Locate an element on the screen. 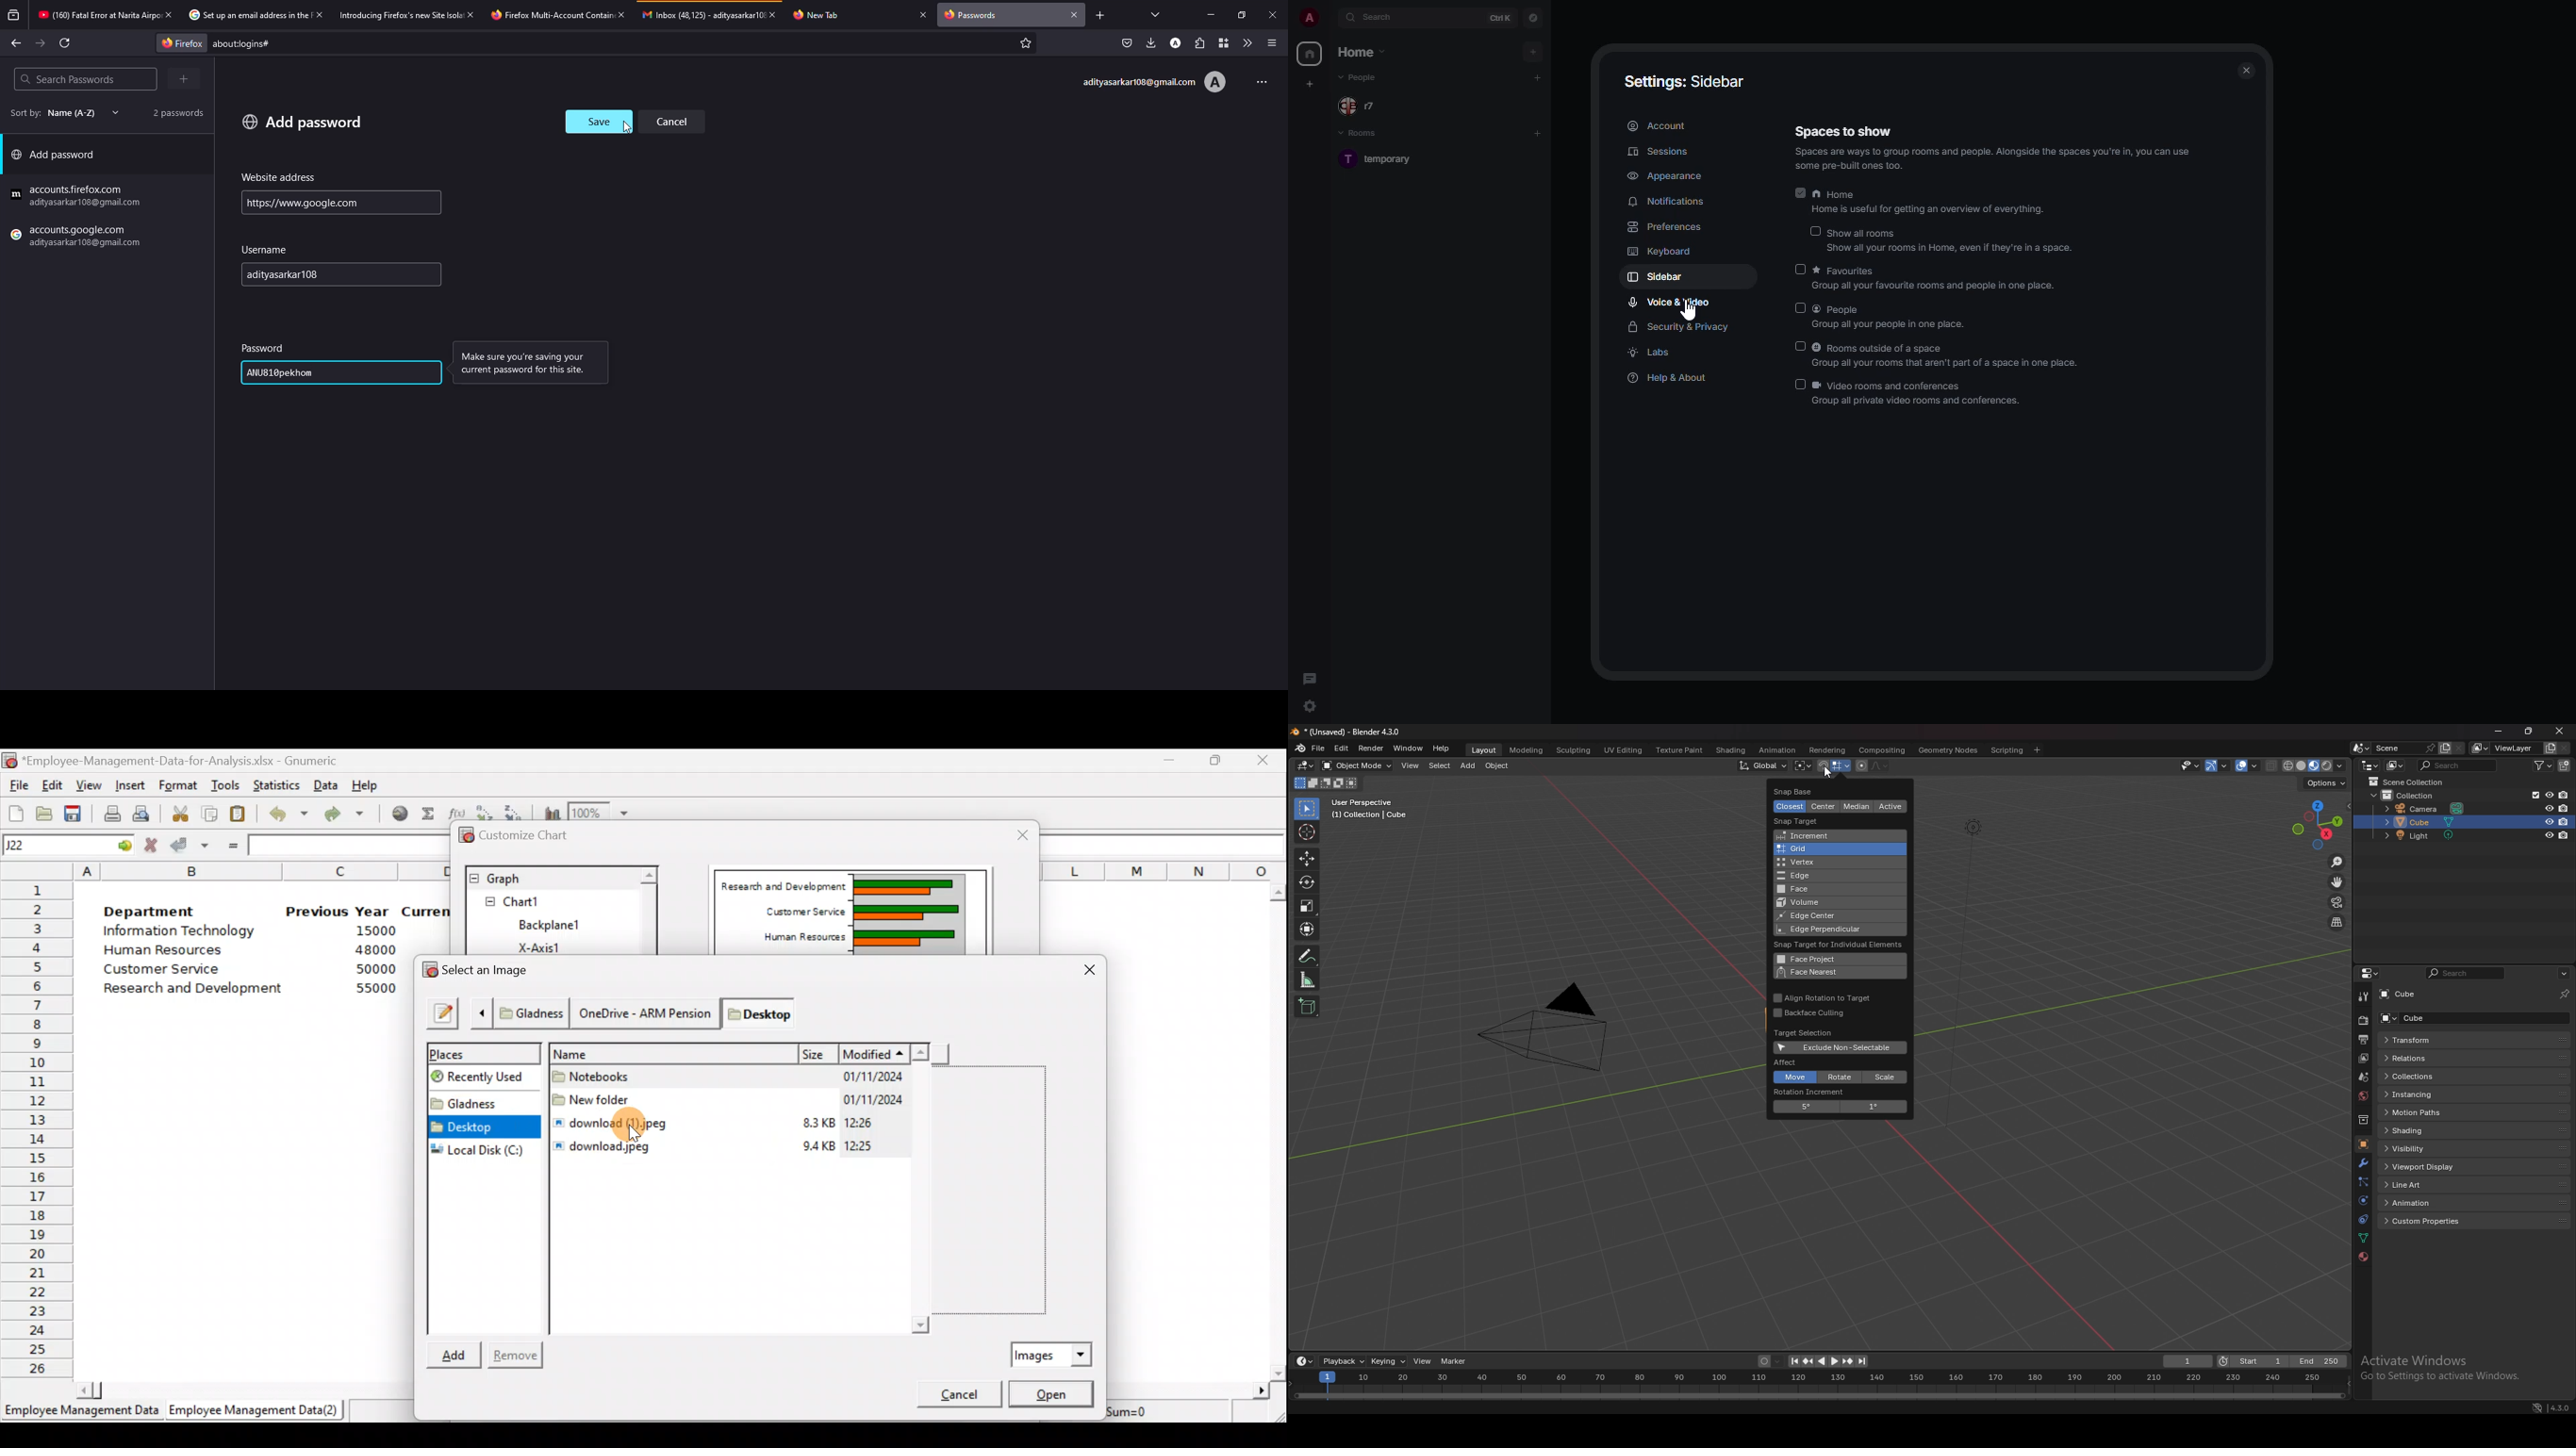 The image size is (2576, 1456). account is located at coordinates (1177, 42).